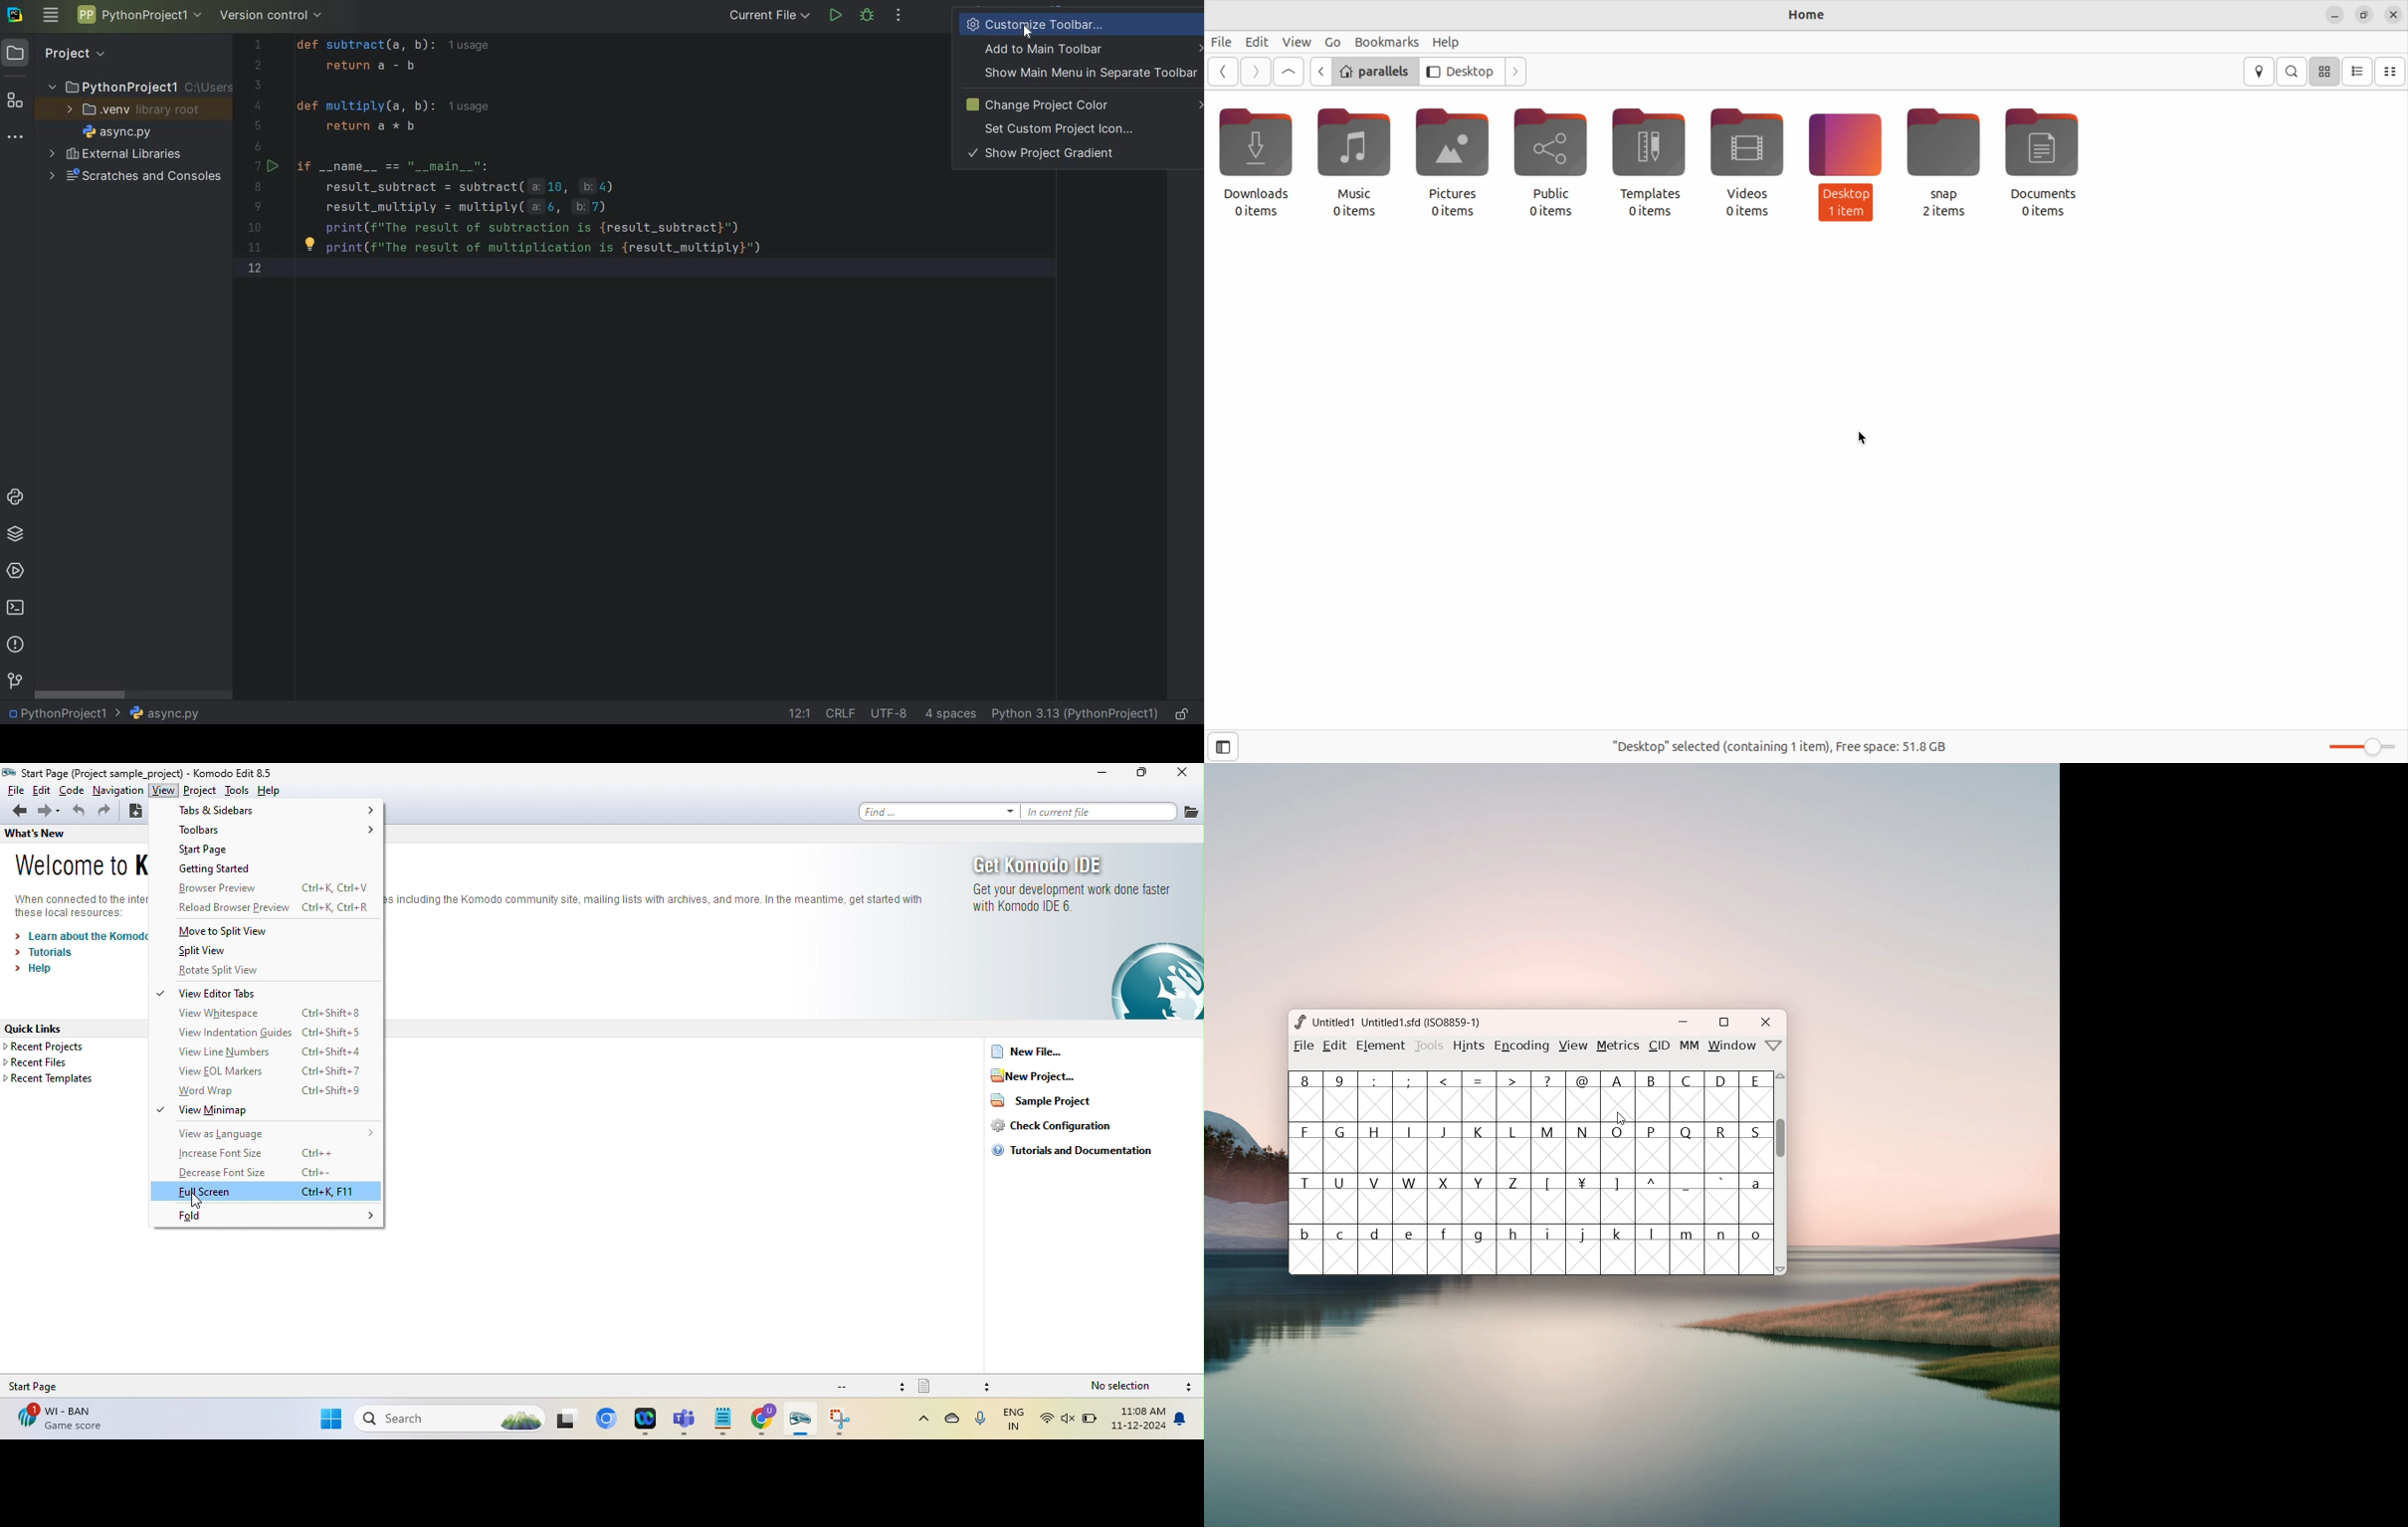  I want to click on Go, so click(1331, 41).